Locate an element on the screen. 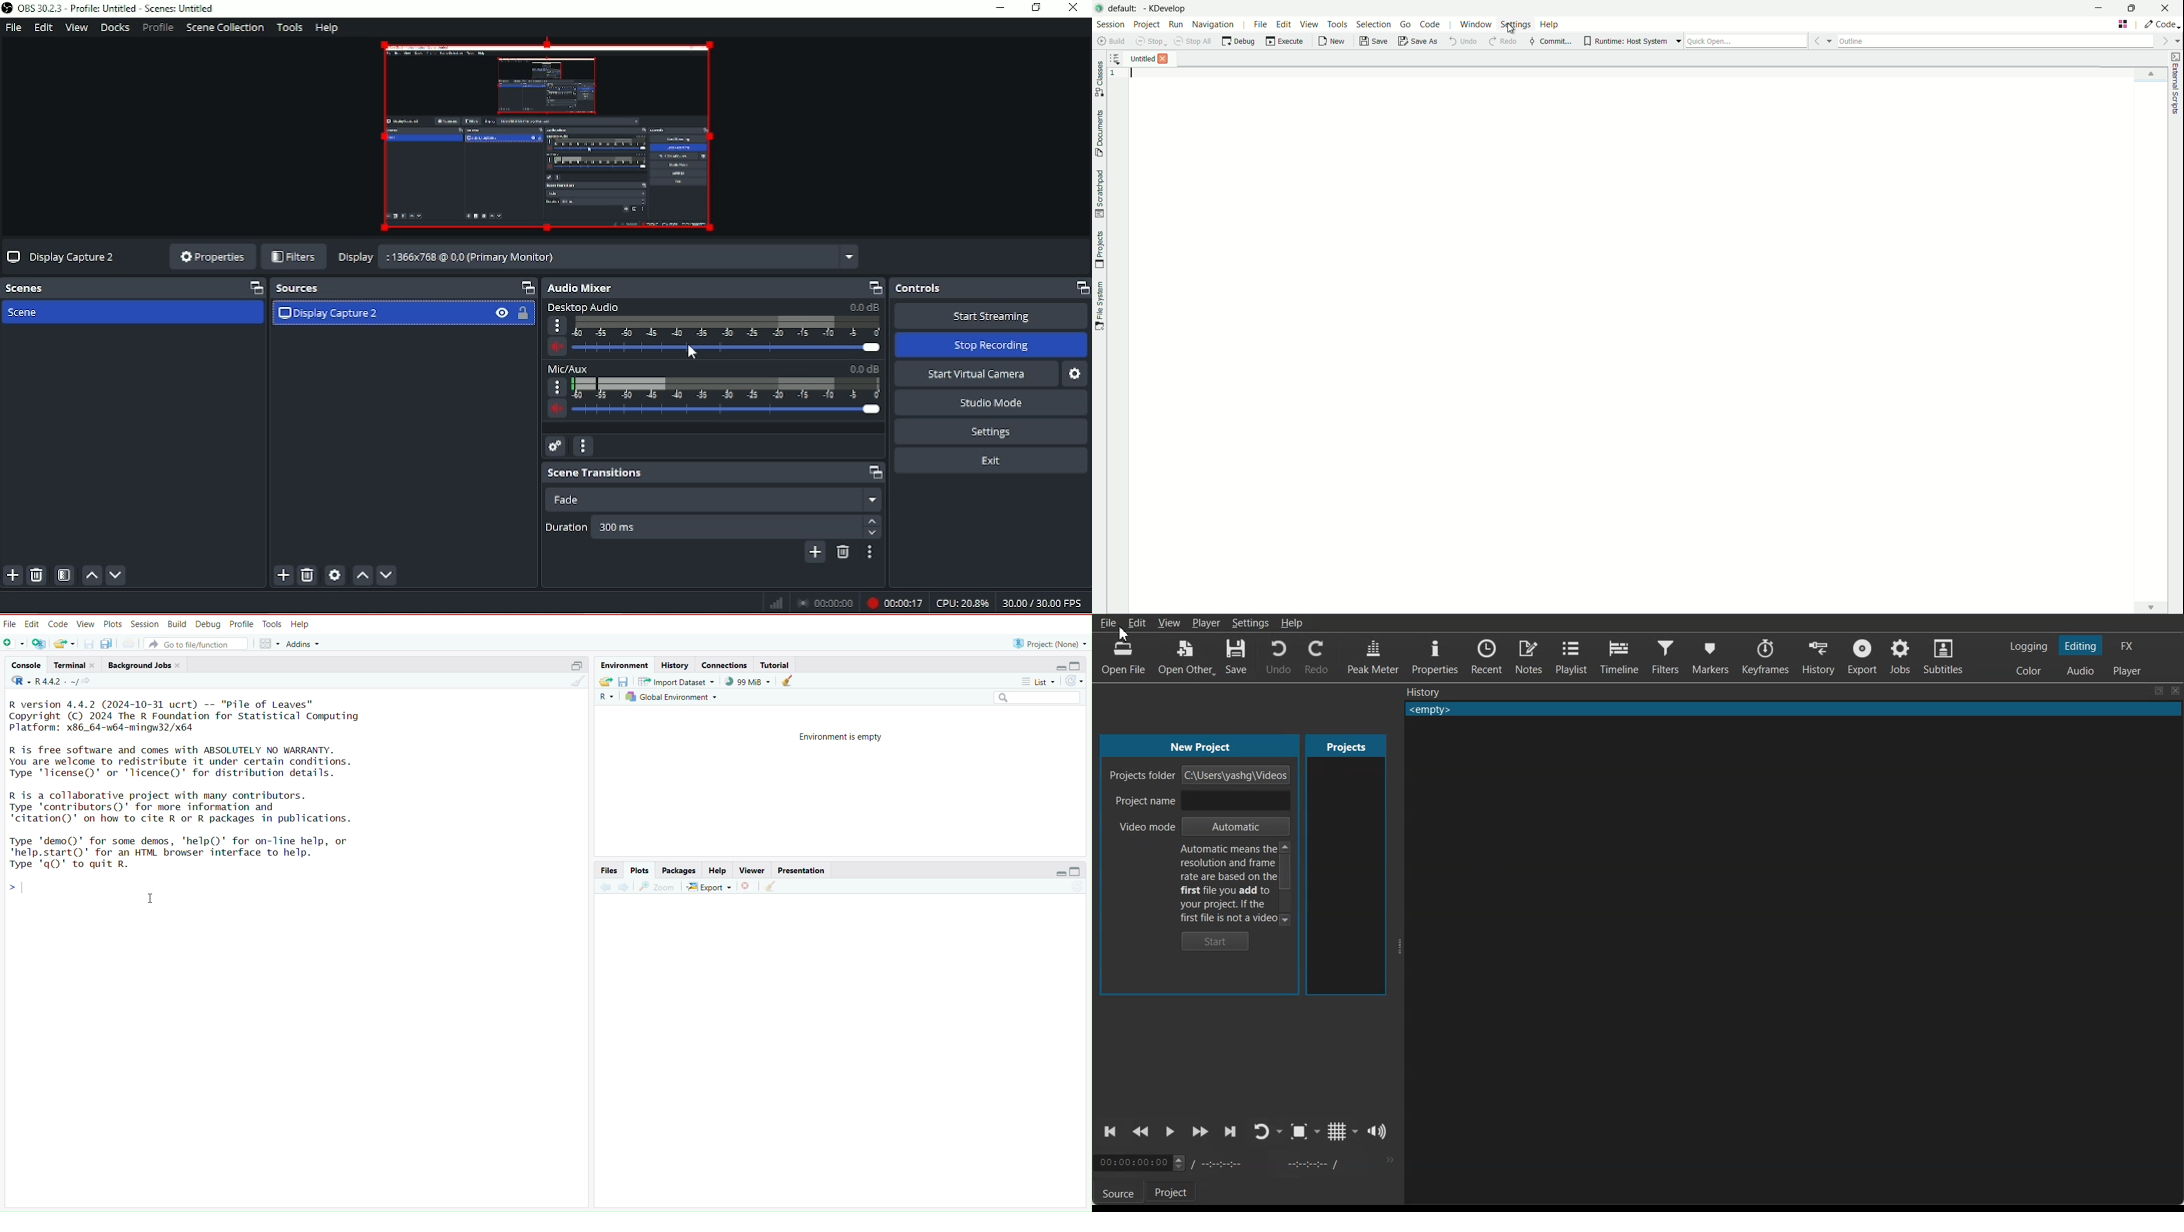 The height and width of the screenshot is (1232, 2184). R is a collaborative project with many contributors.
Type 'contributors()' for more information and
'citation()' on how to cite R or R packages in publications. is located at coordinates (188, 807).